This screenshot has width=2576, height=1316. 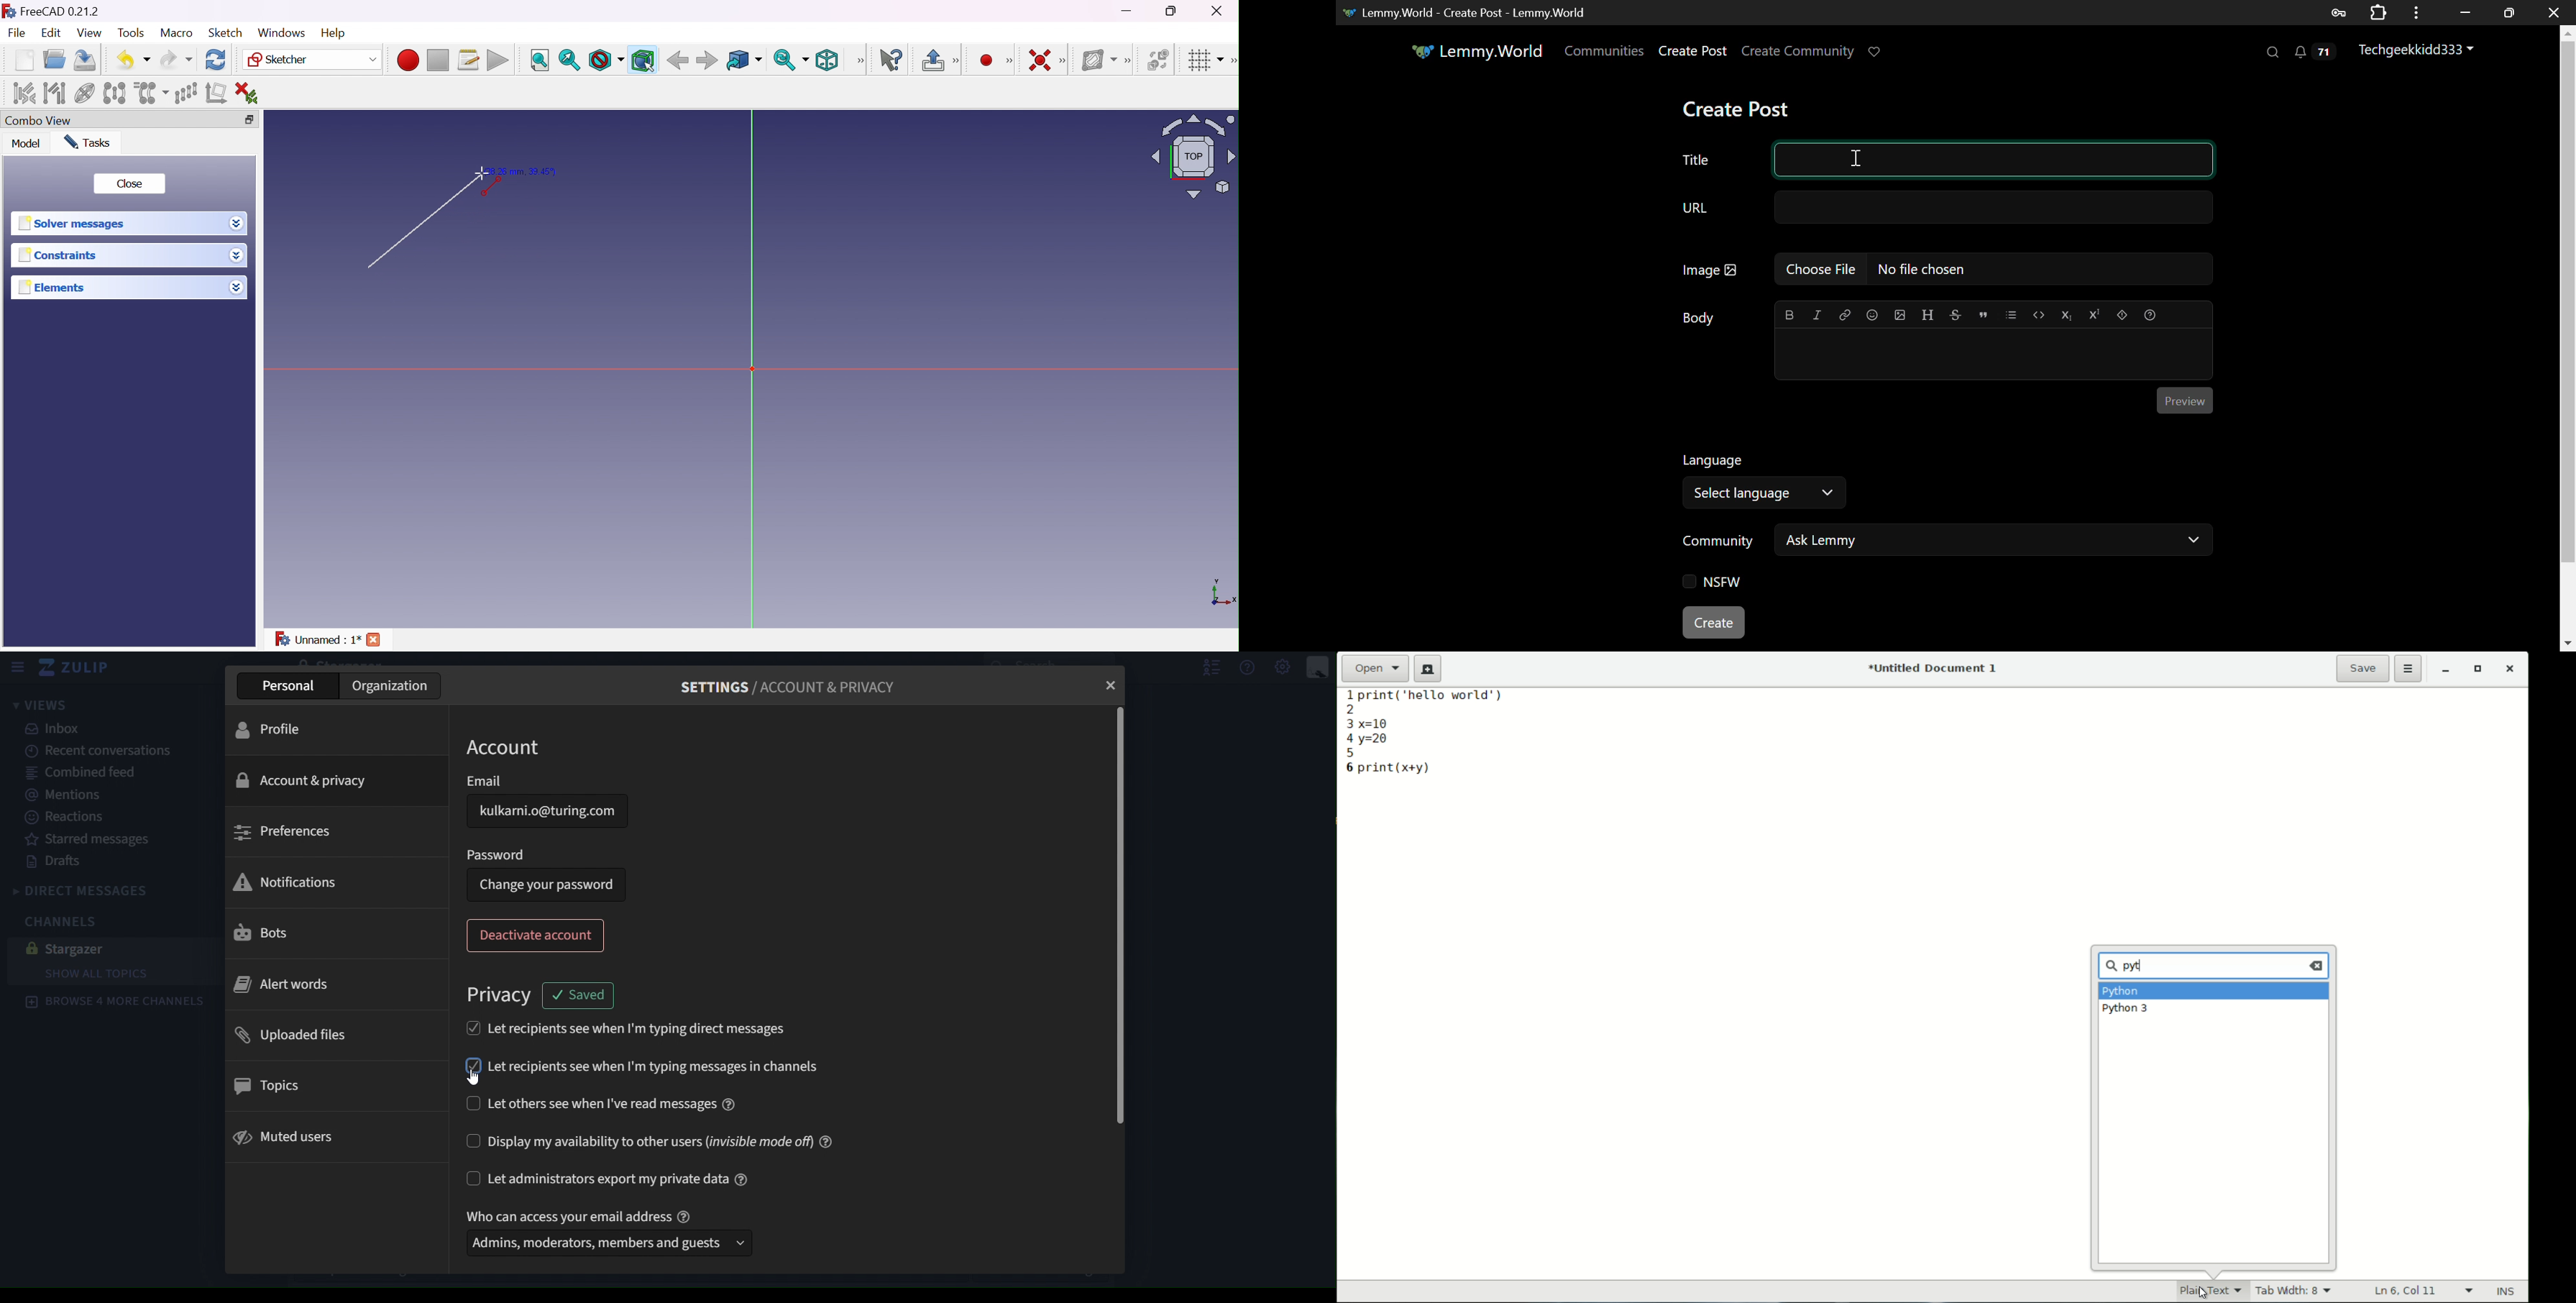 What do you see at coordinates (1195, 156) in the screenshot?
I see `Viewing angle` at bounding box center [1195, 156].